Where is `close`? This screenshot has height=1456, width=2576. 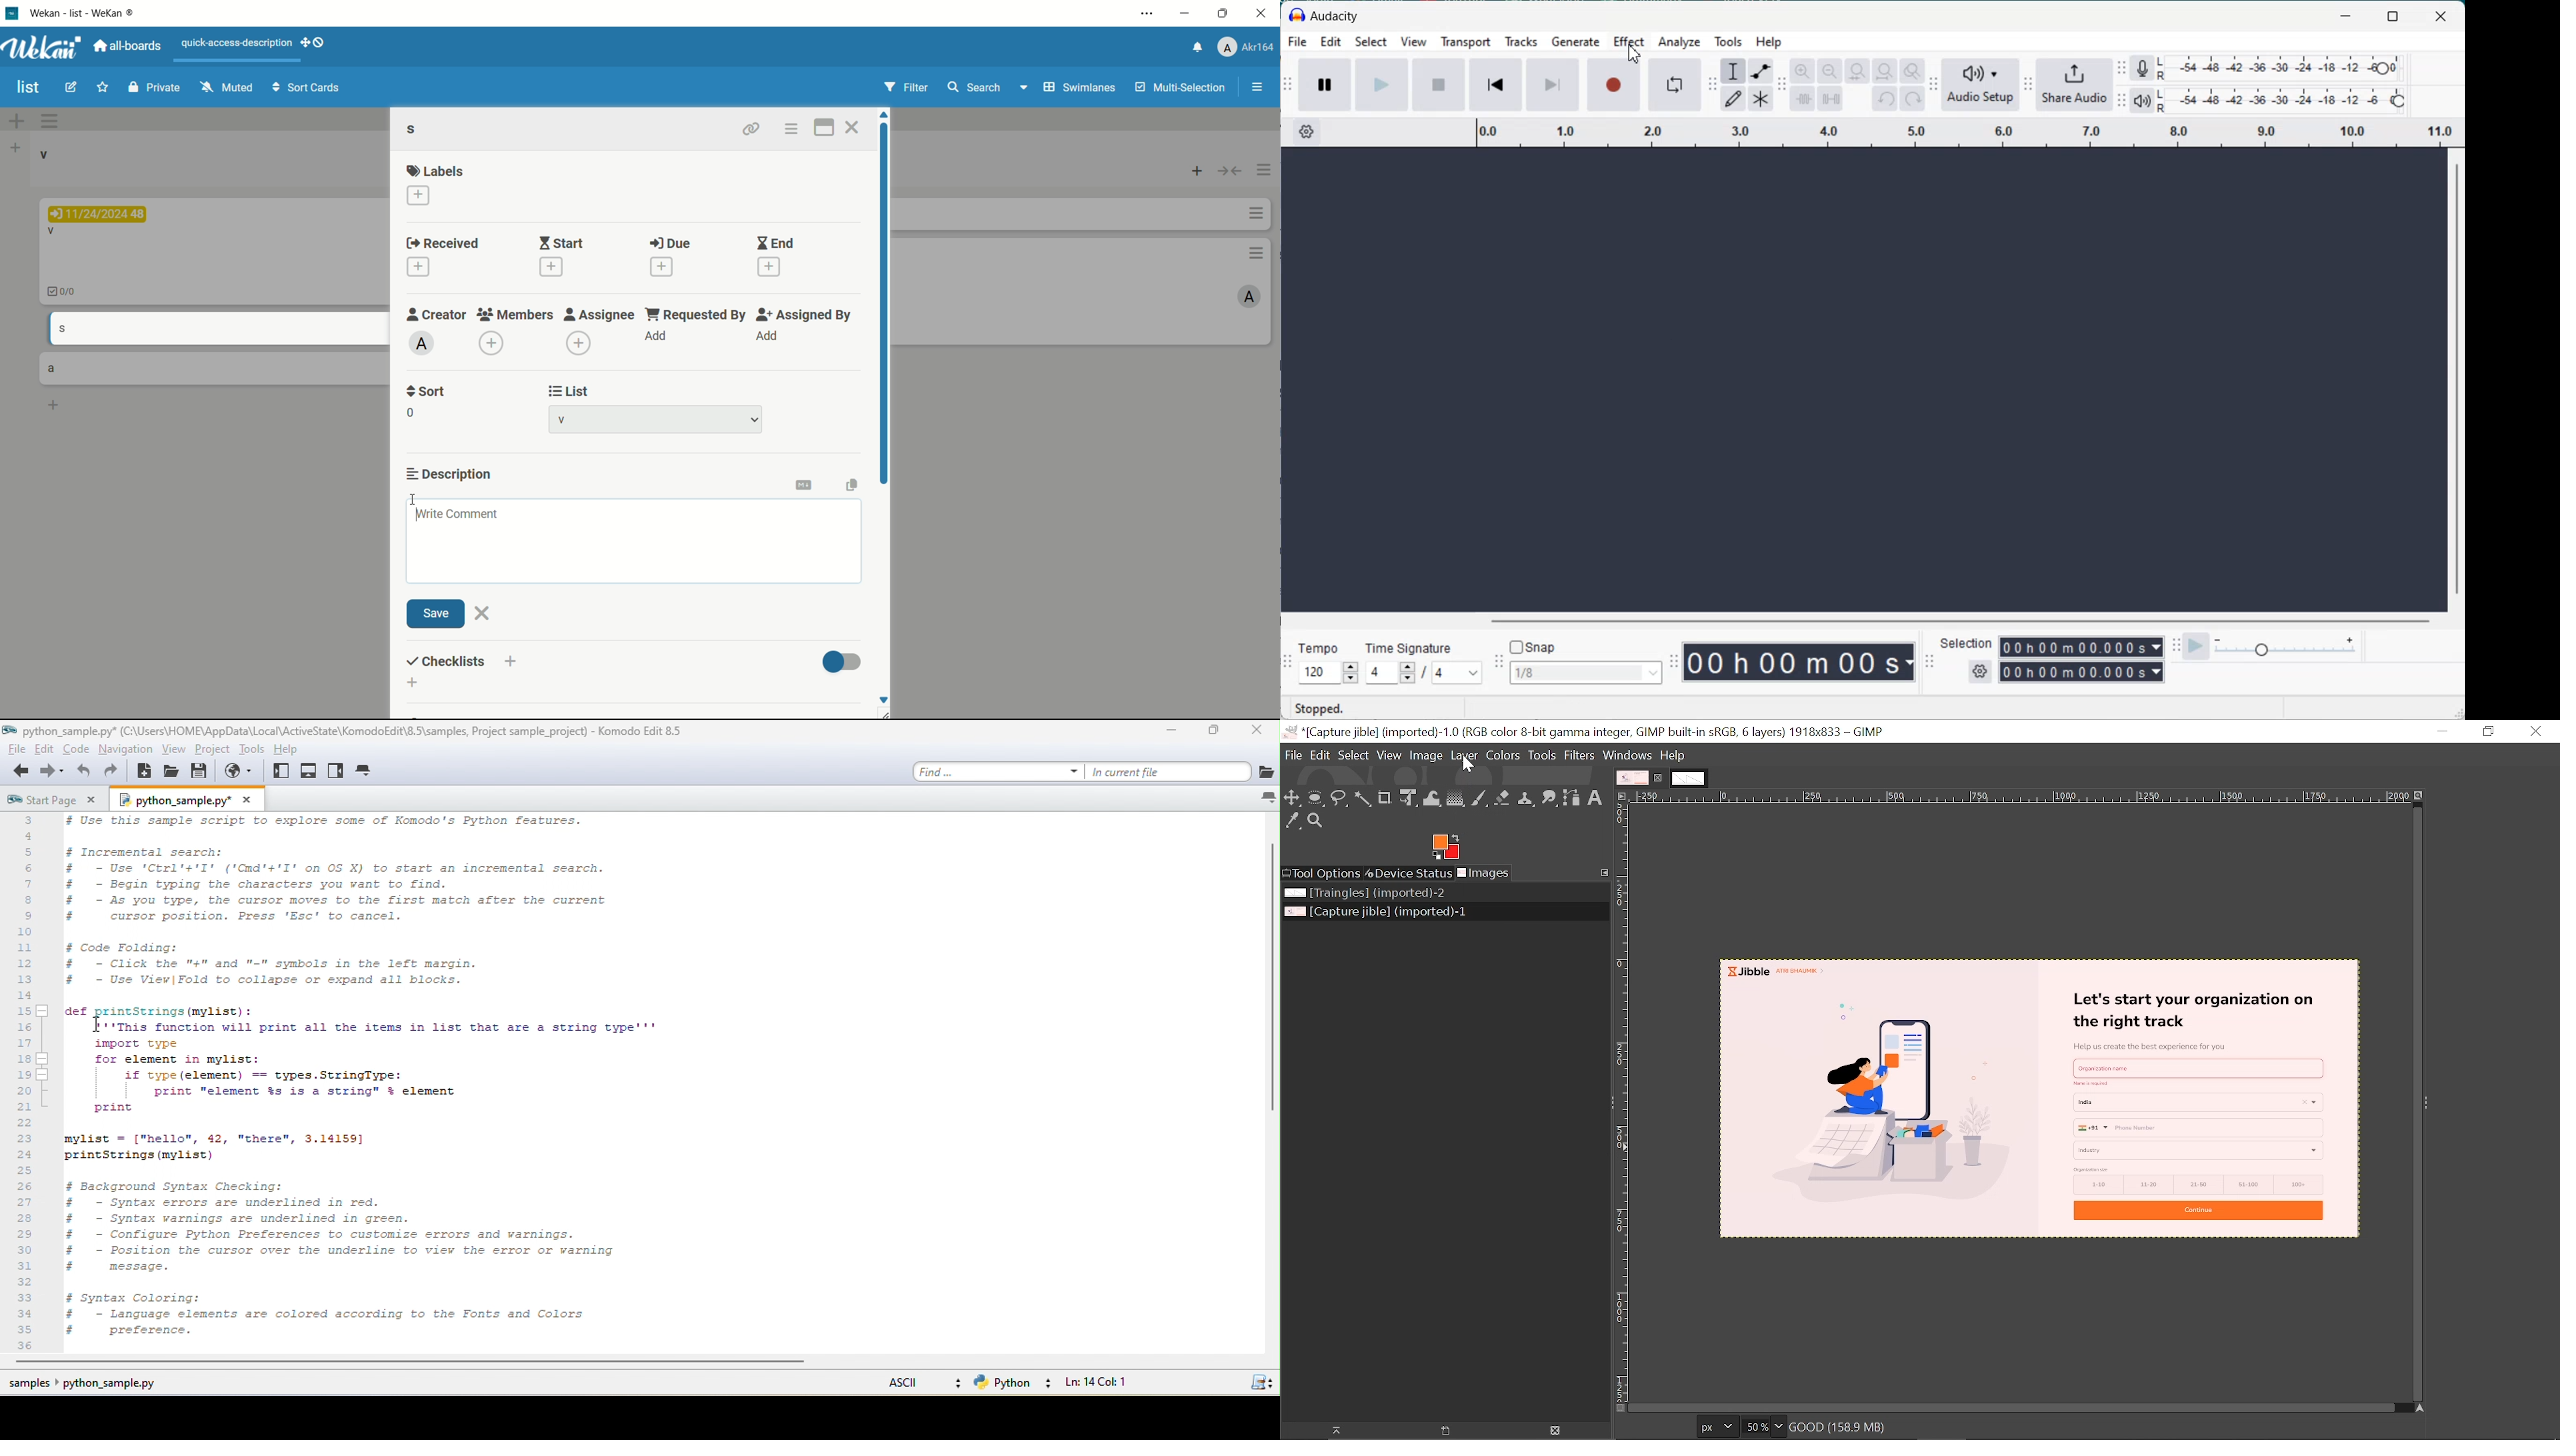 close is located at coordinates (483, 614).